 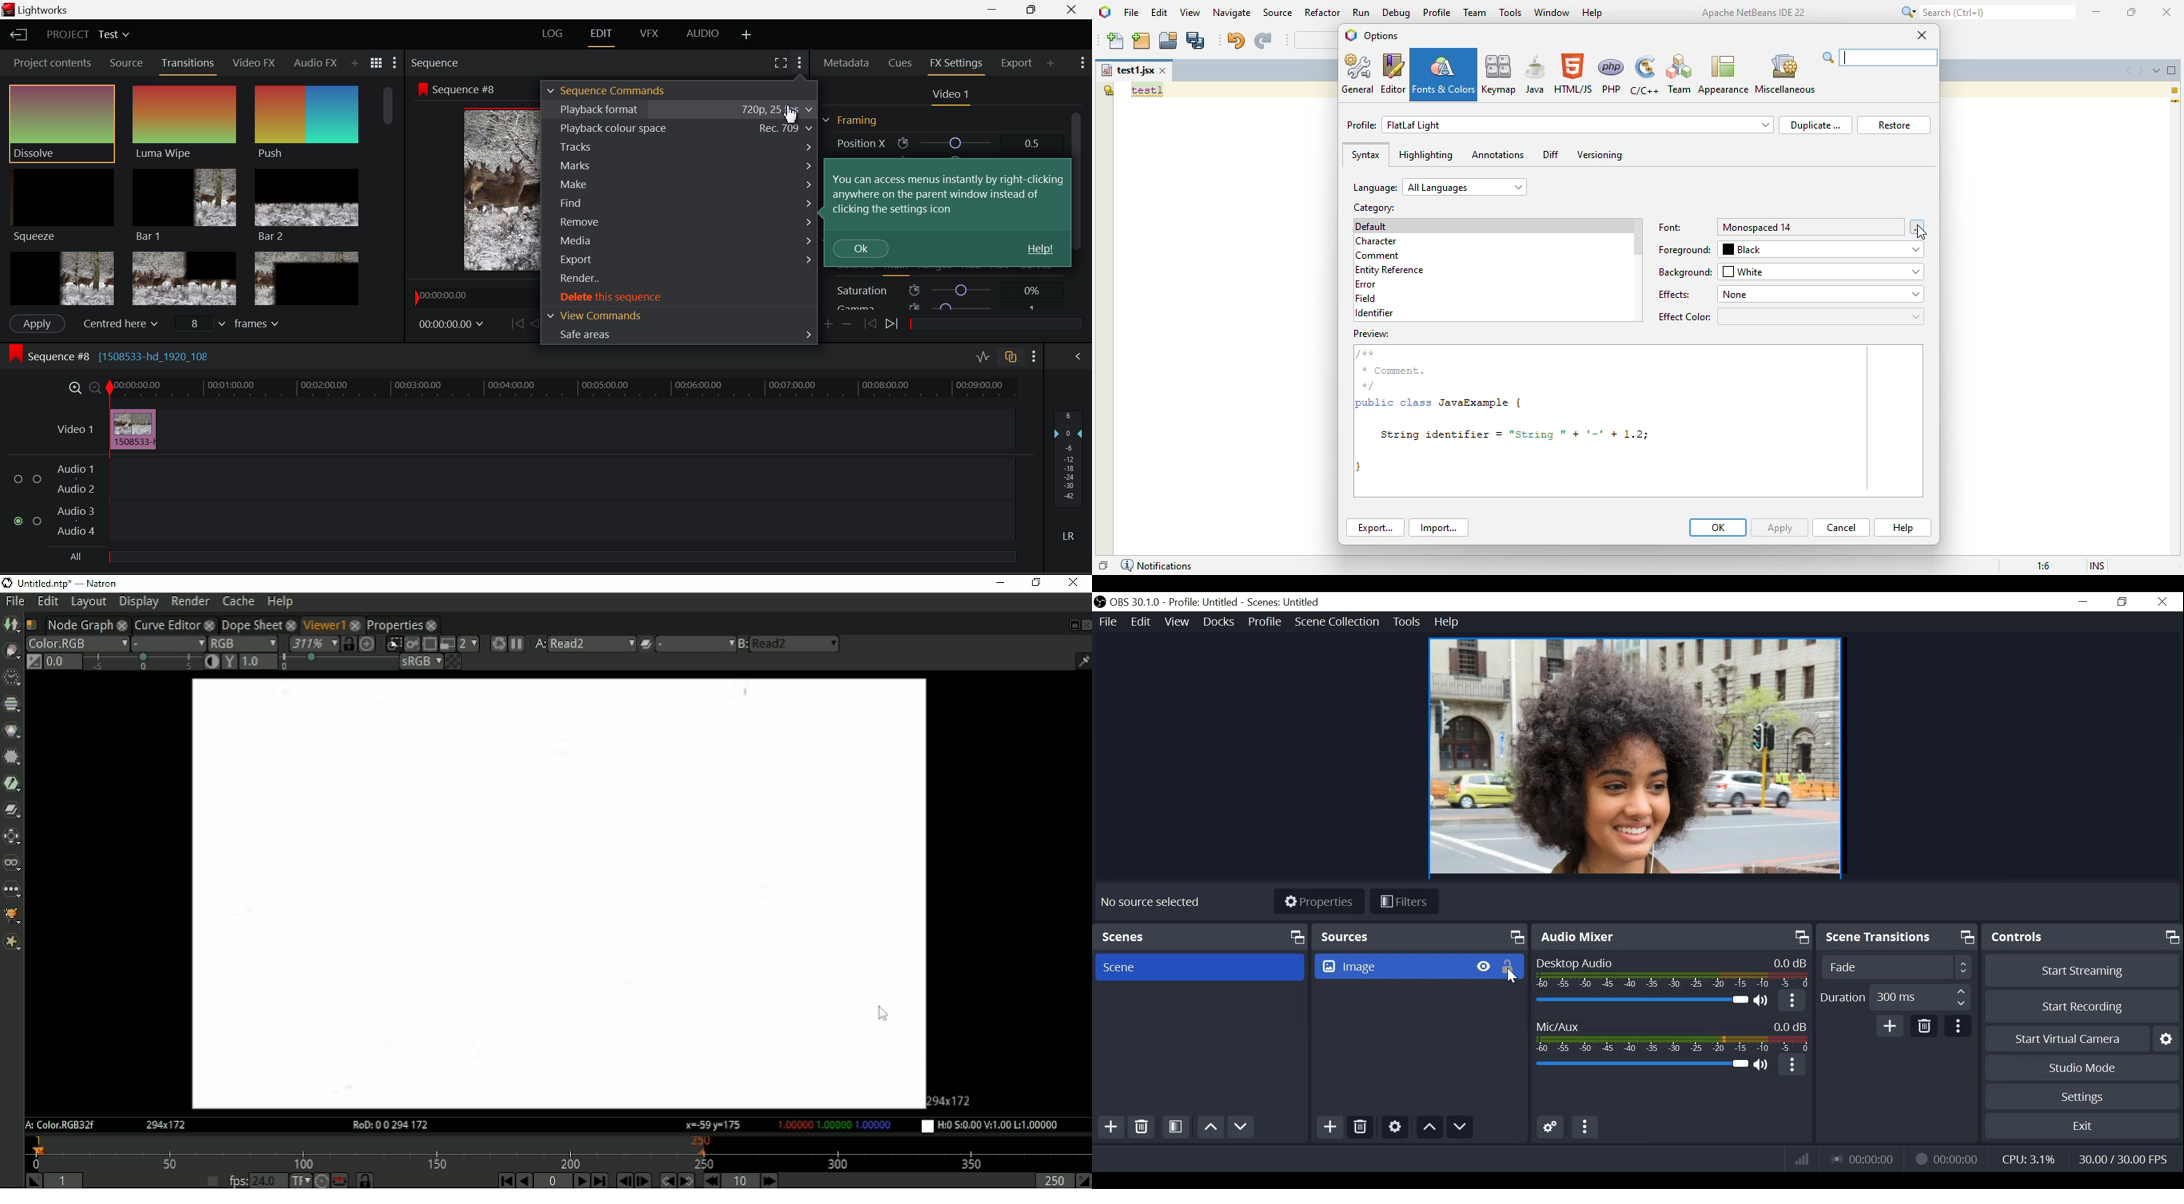 I want to click on Dissolve, so click(x=61, y=123).